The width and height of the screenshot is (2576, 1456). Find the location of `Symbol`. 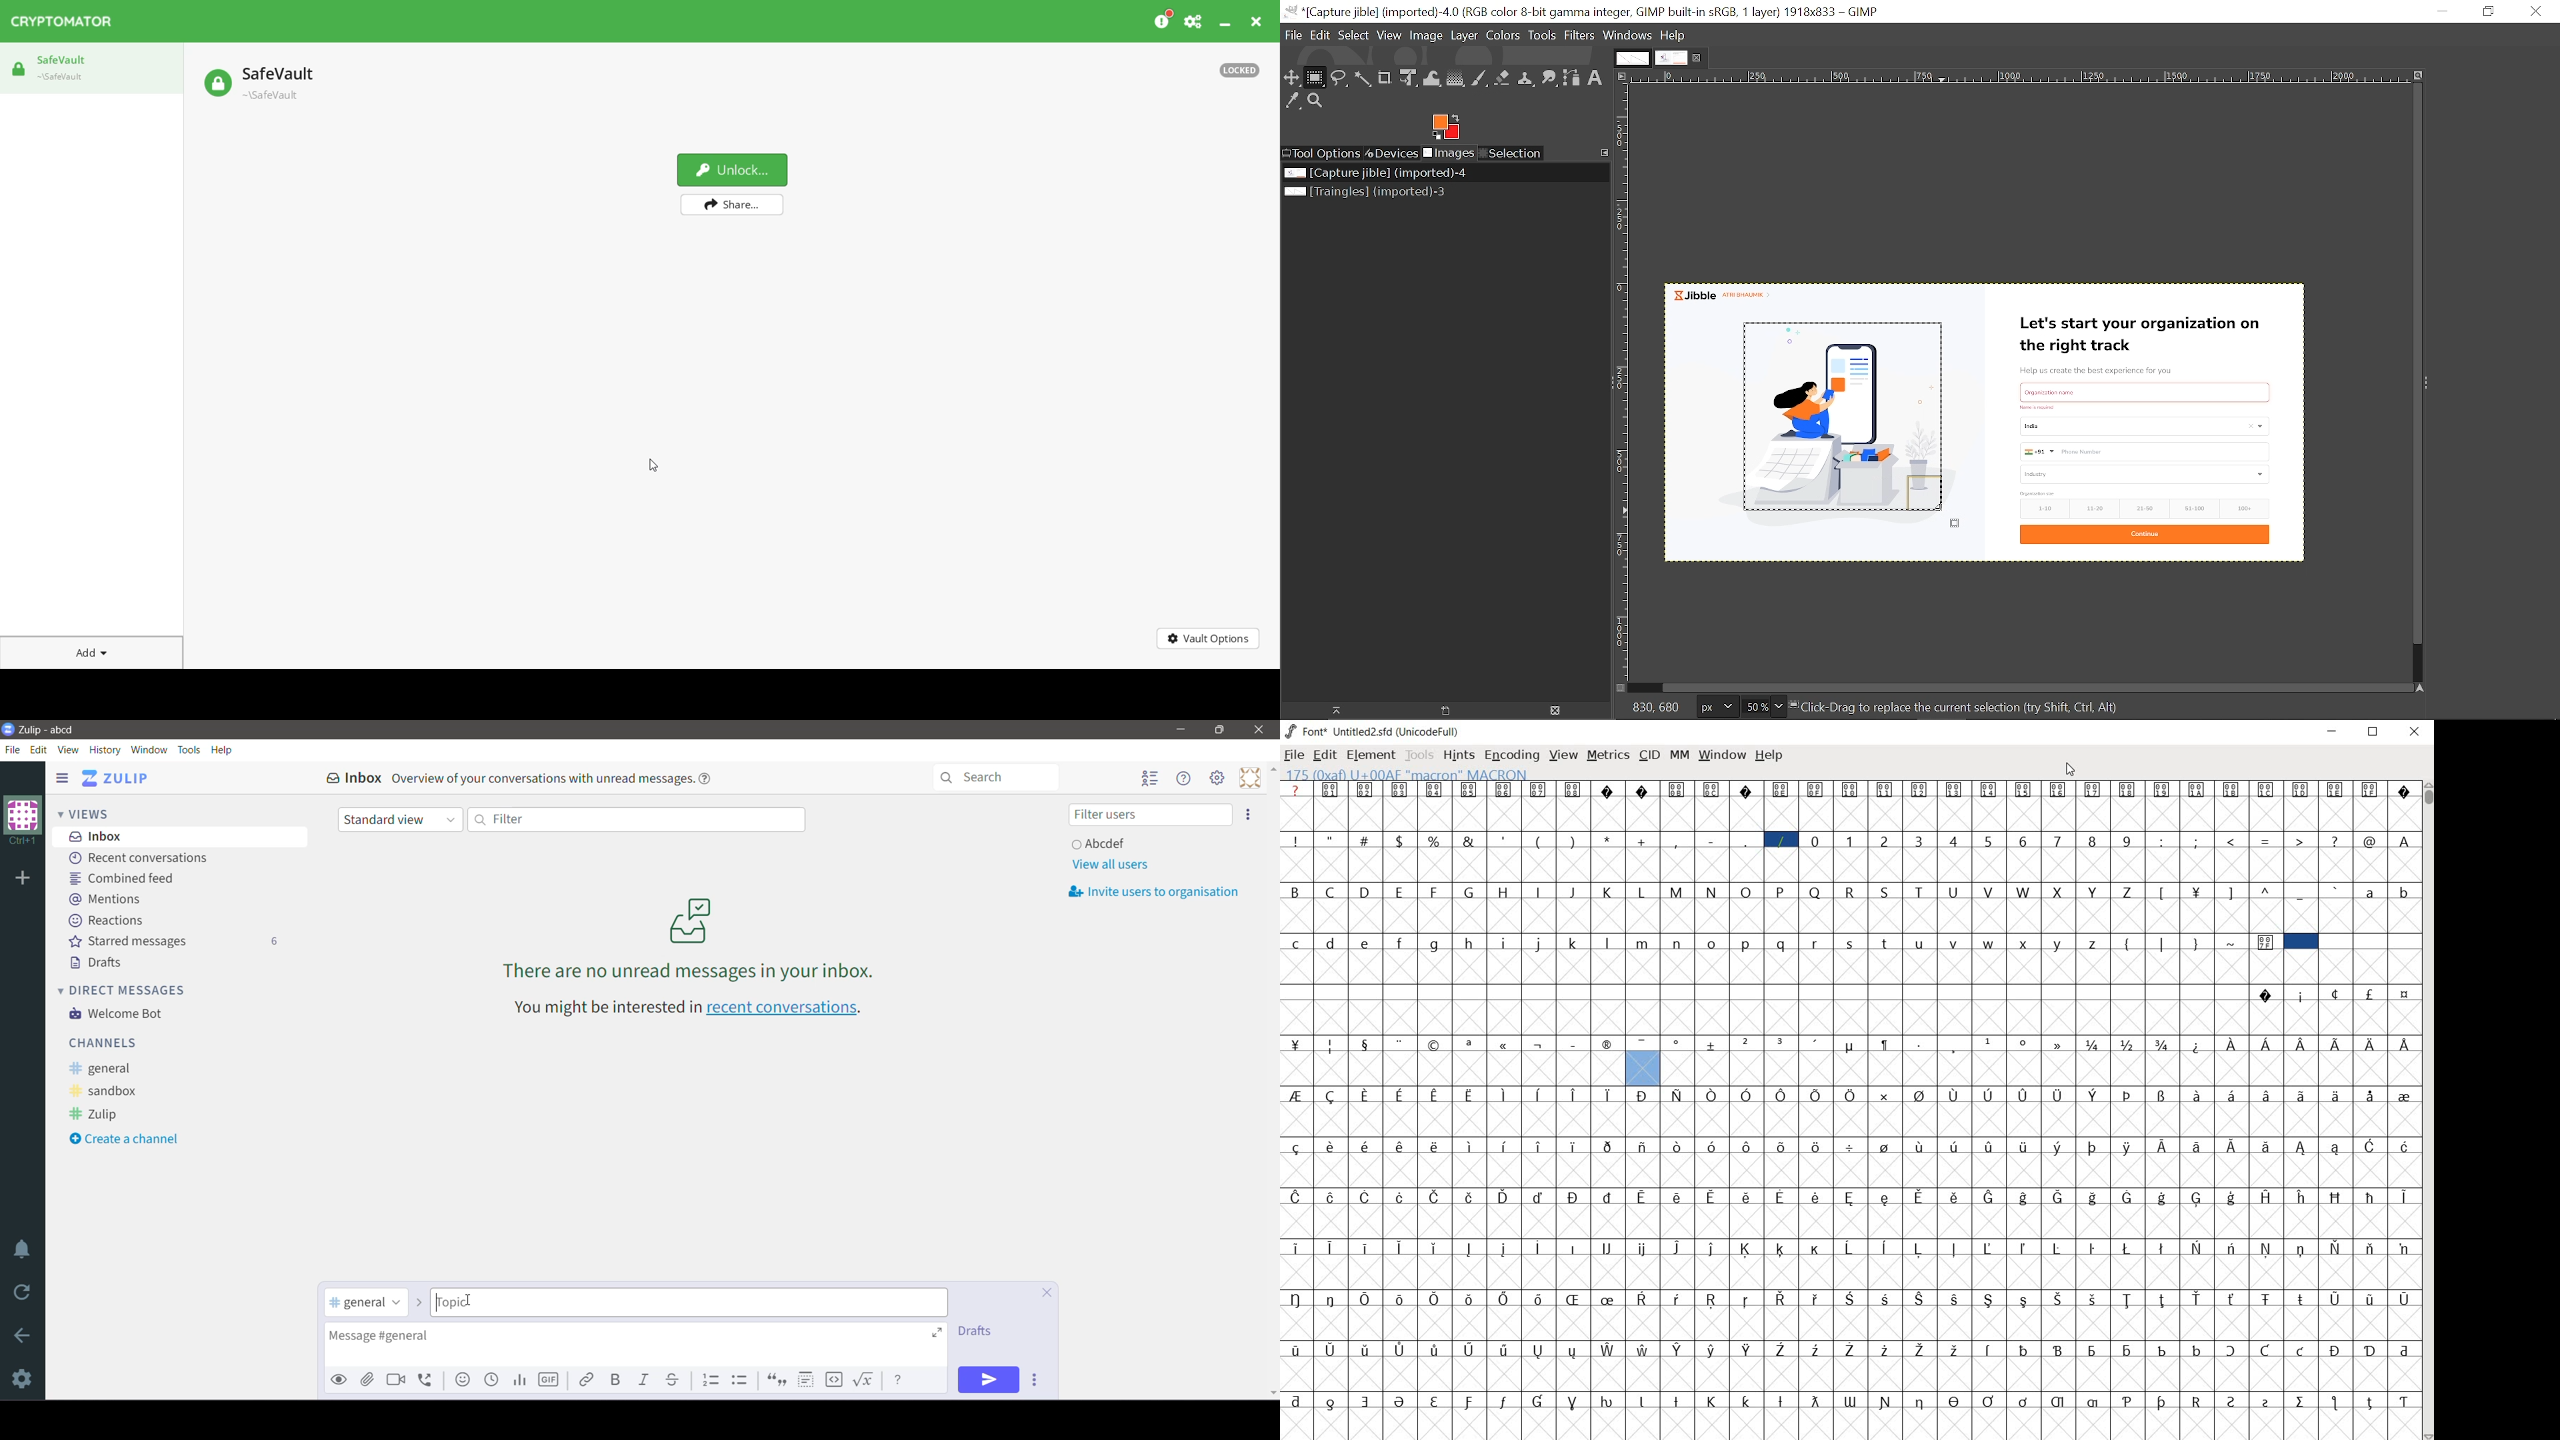

Symbol is located at coordinates (2370, 1145).